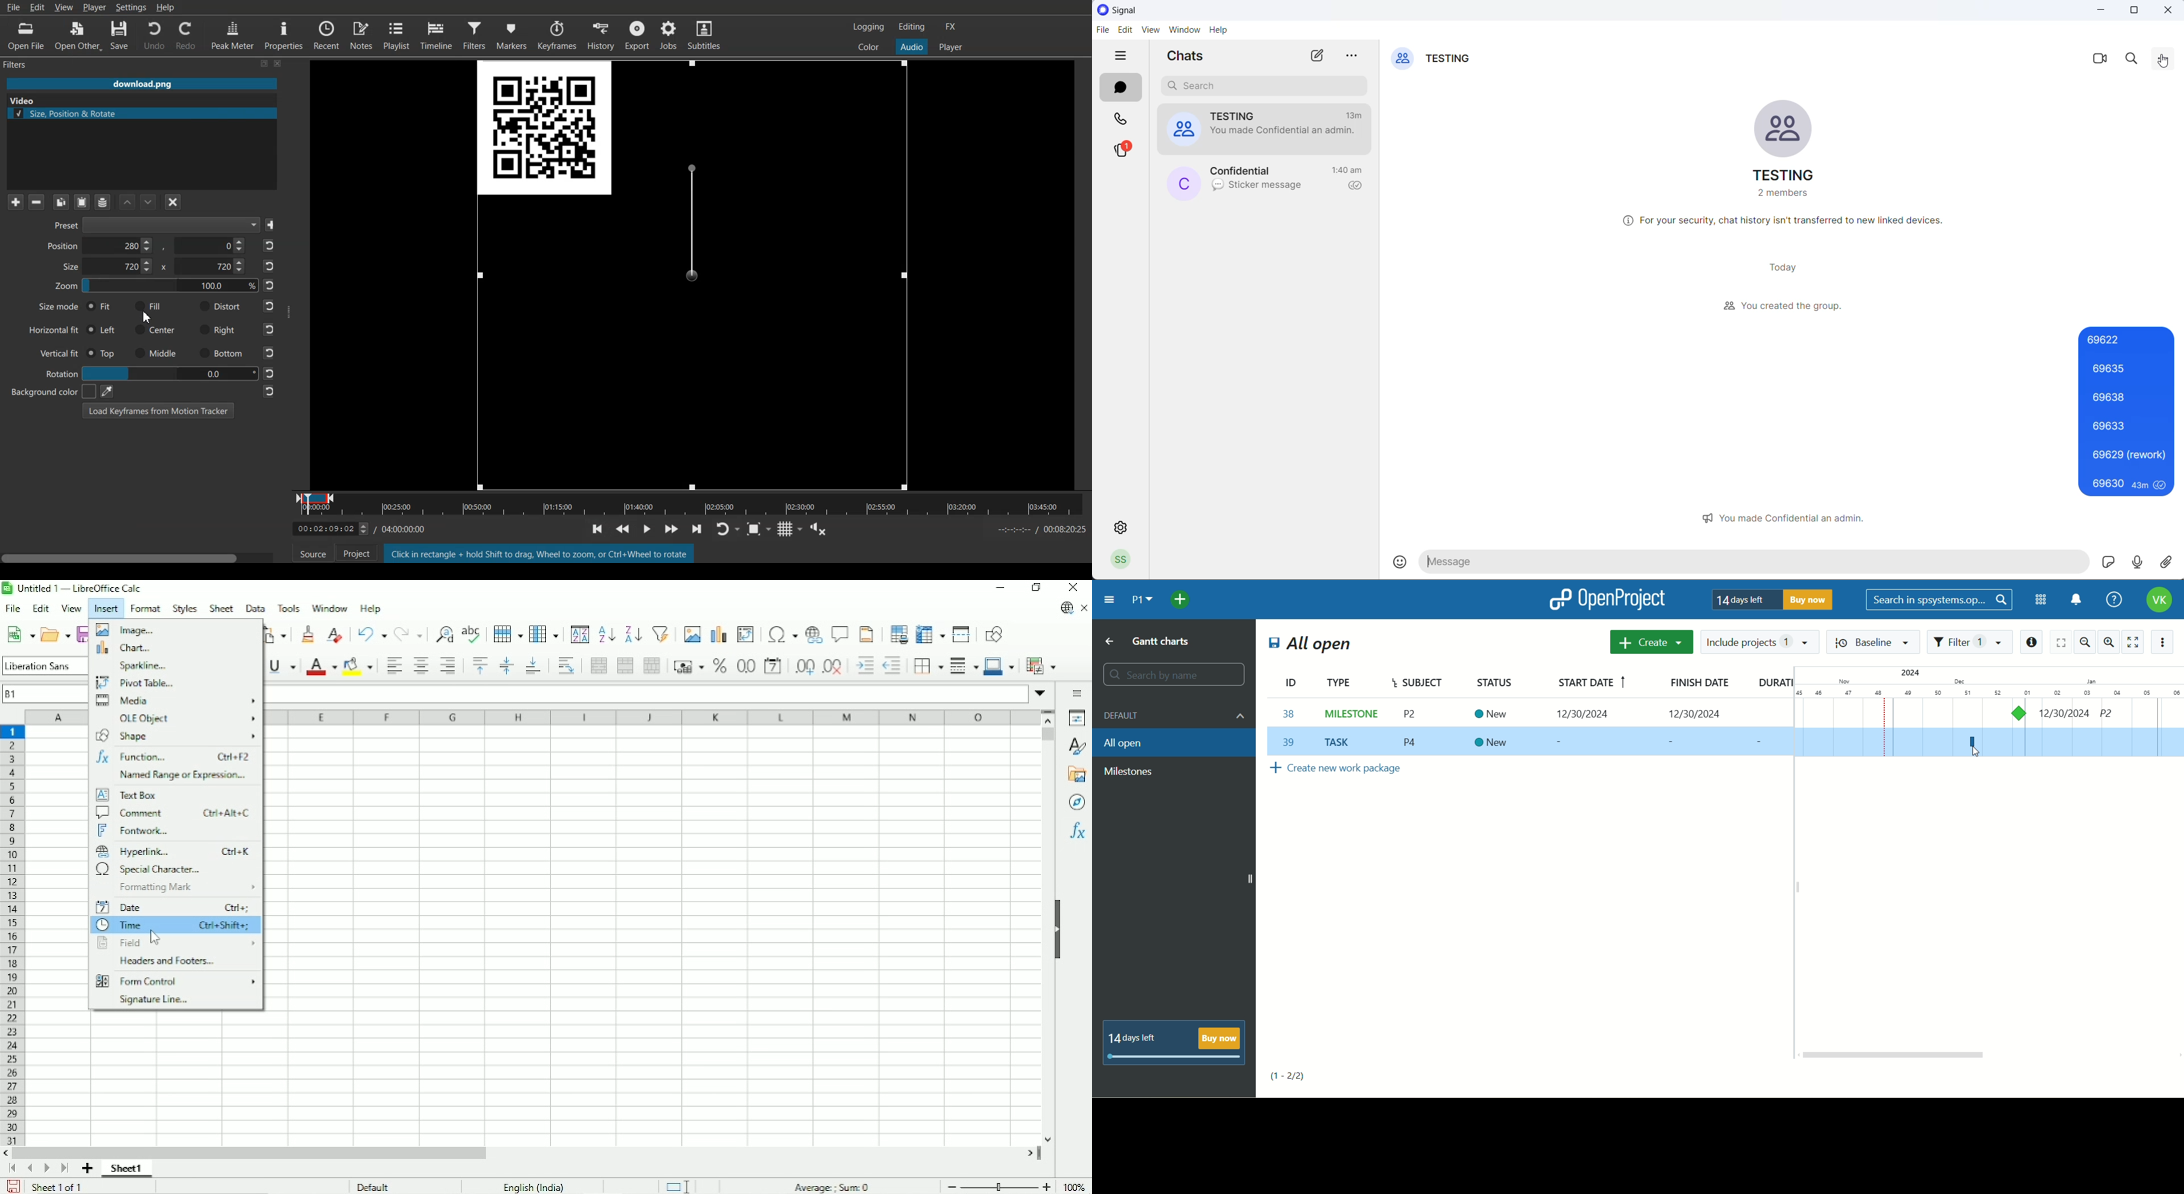  Describe the element at coordinates (102, 202) in the screenshot. I see `Save a filter set` at that location.